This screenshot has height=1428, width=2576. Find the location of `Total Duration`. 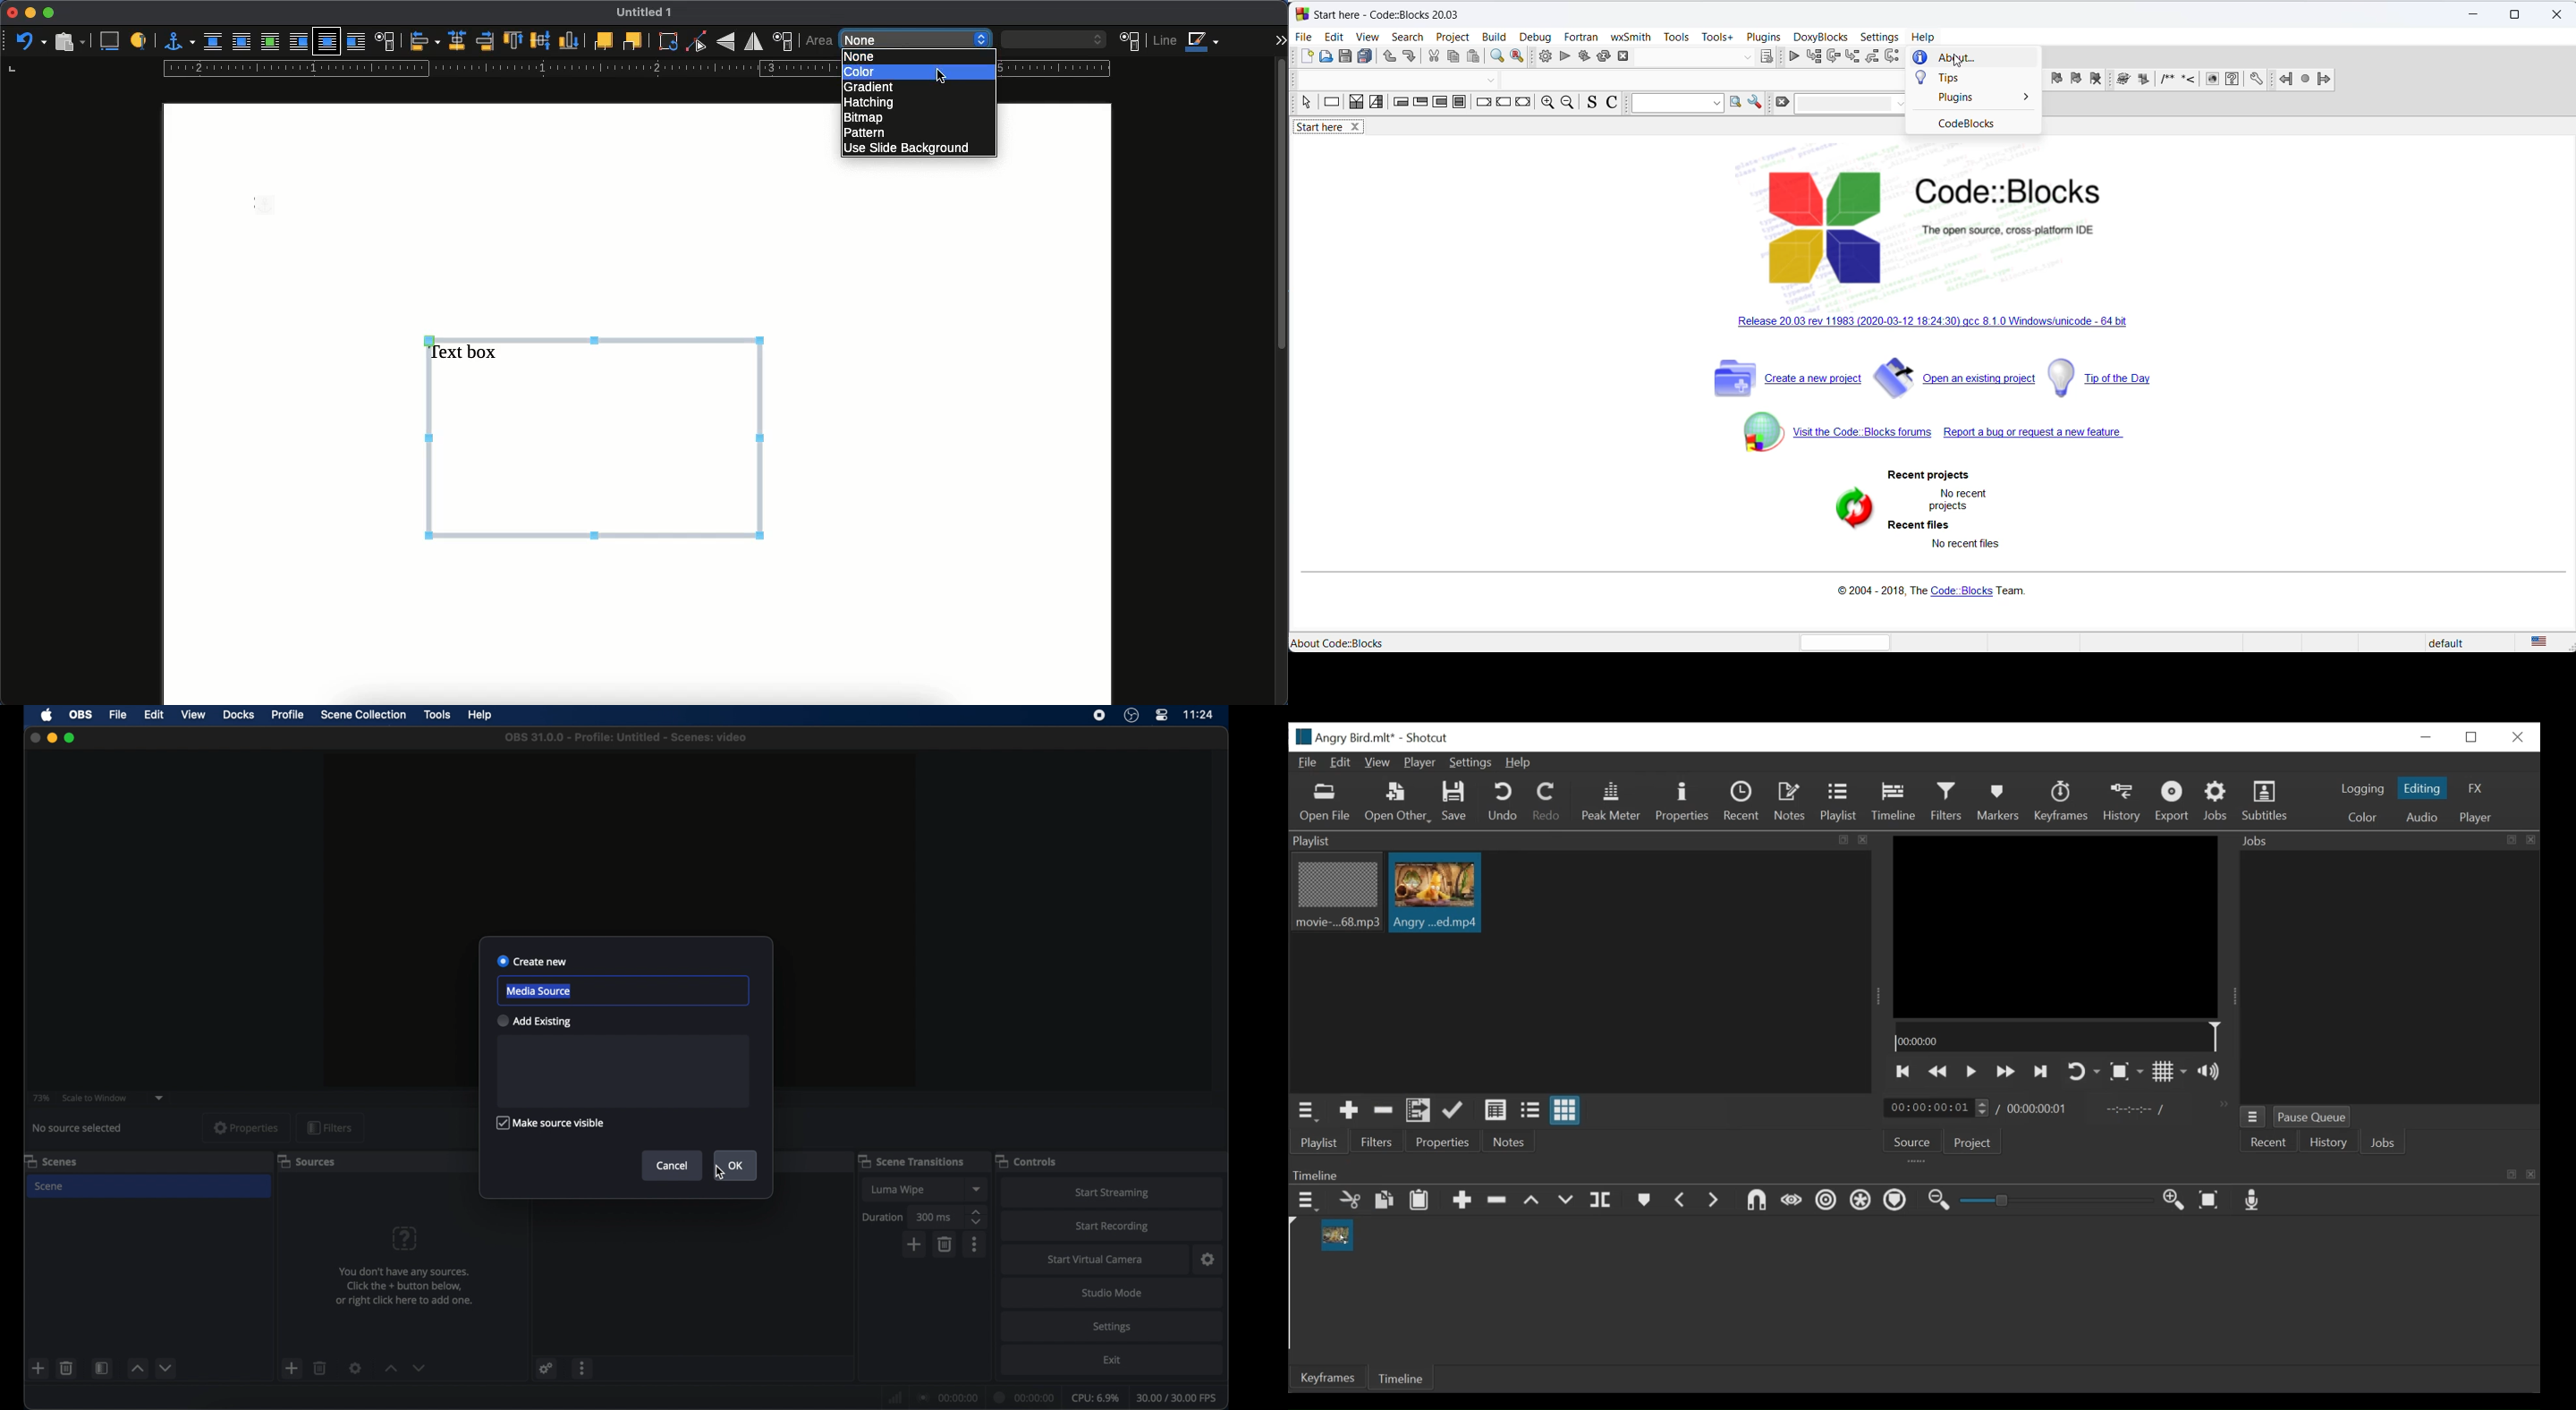

Total Duration is located at coordinates (2039, 1108).